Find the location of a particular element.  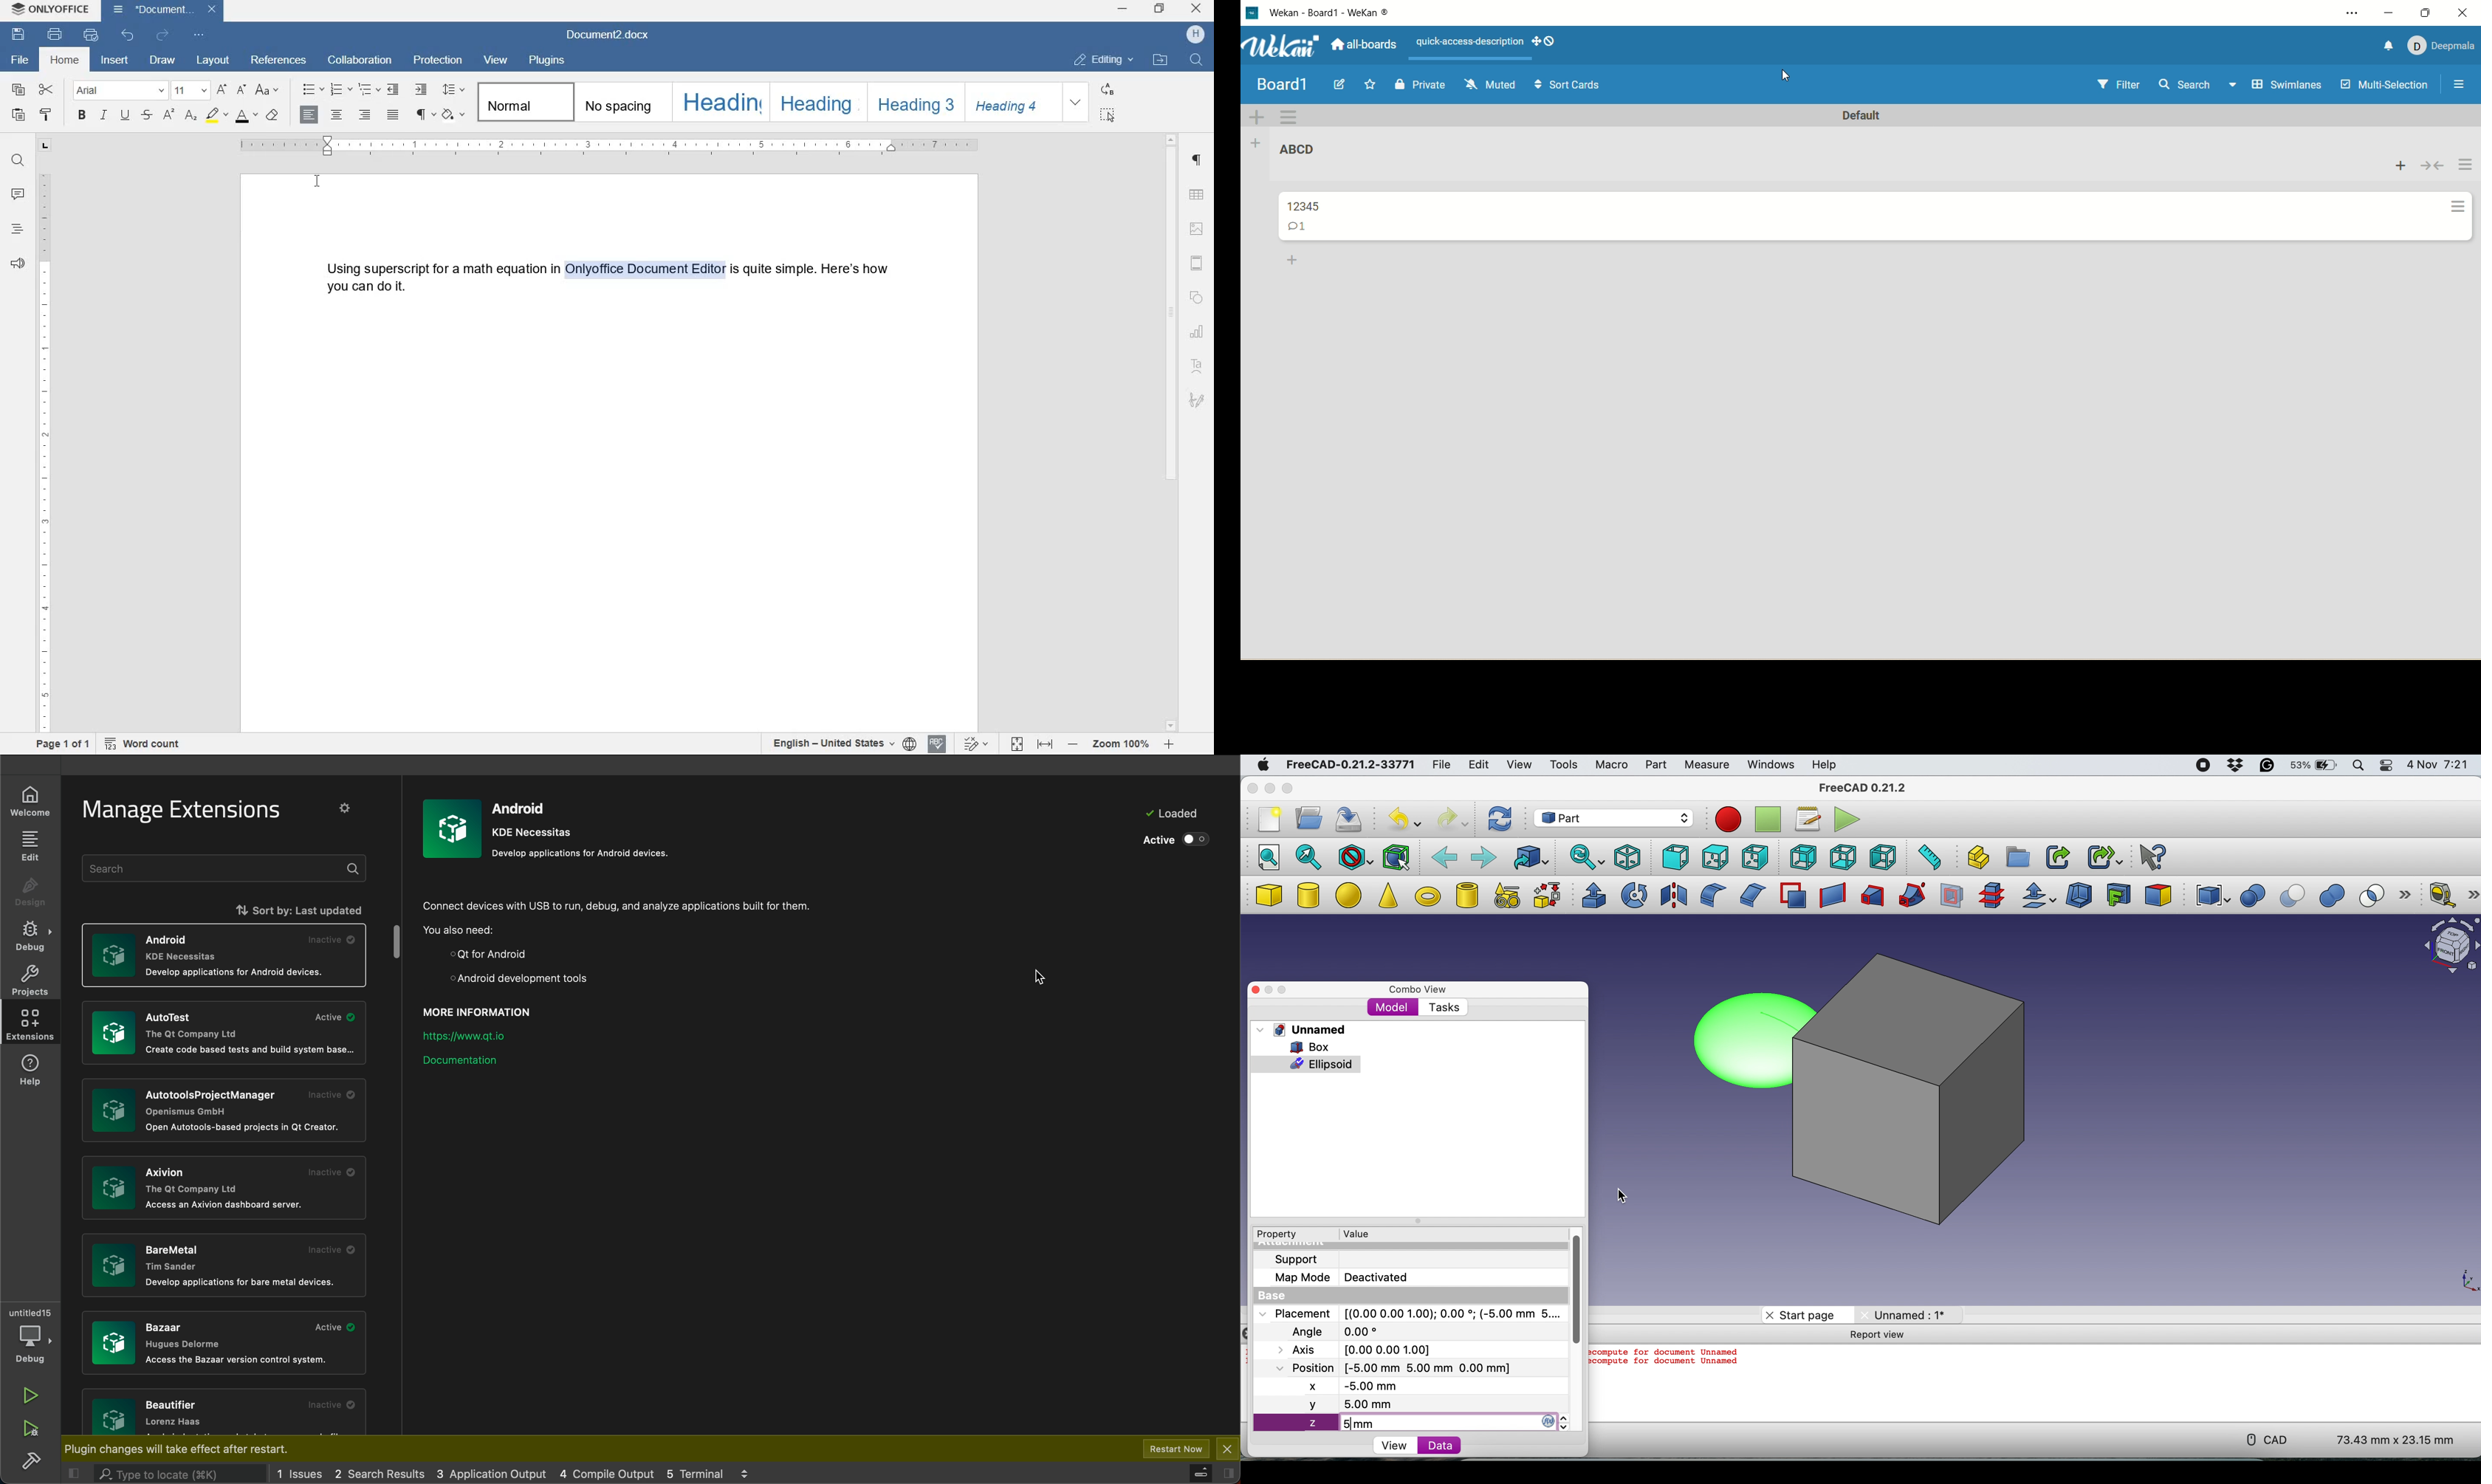

subscript is located at coordinates (190, 116).